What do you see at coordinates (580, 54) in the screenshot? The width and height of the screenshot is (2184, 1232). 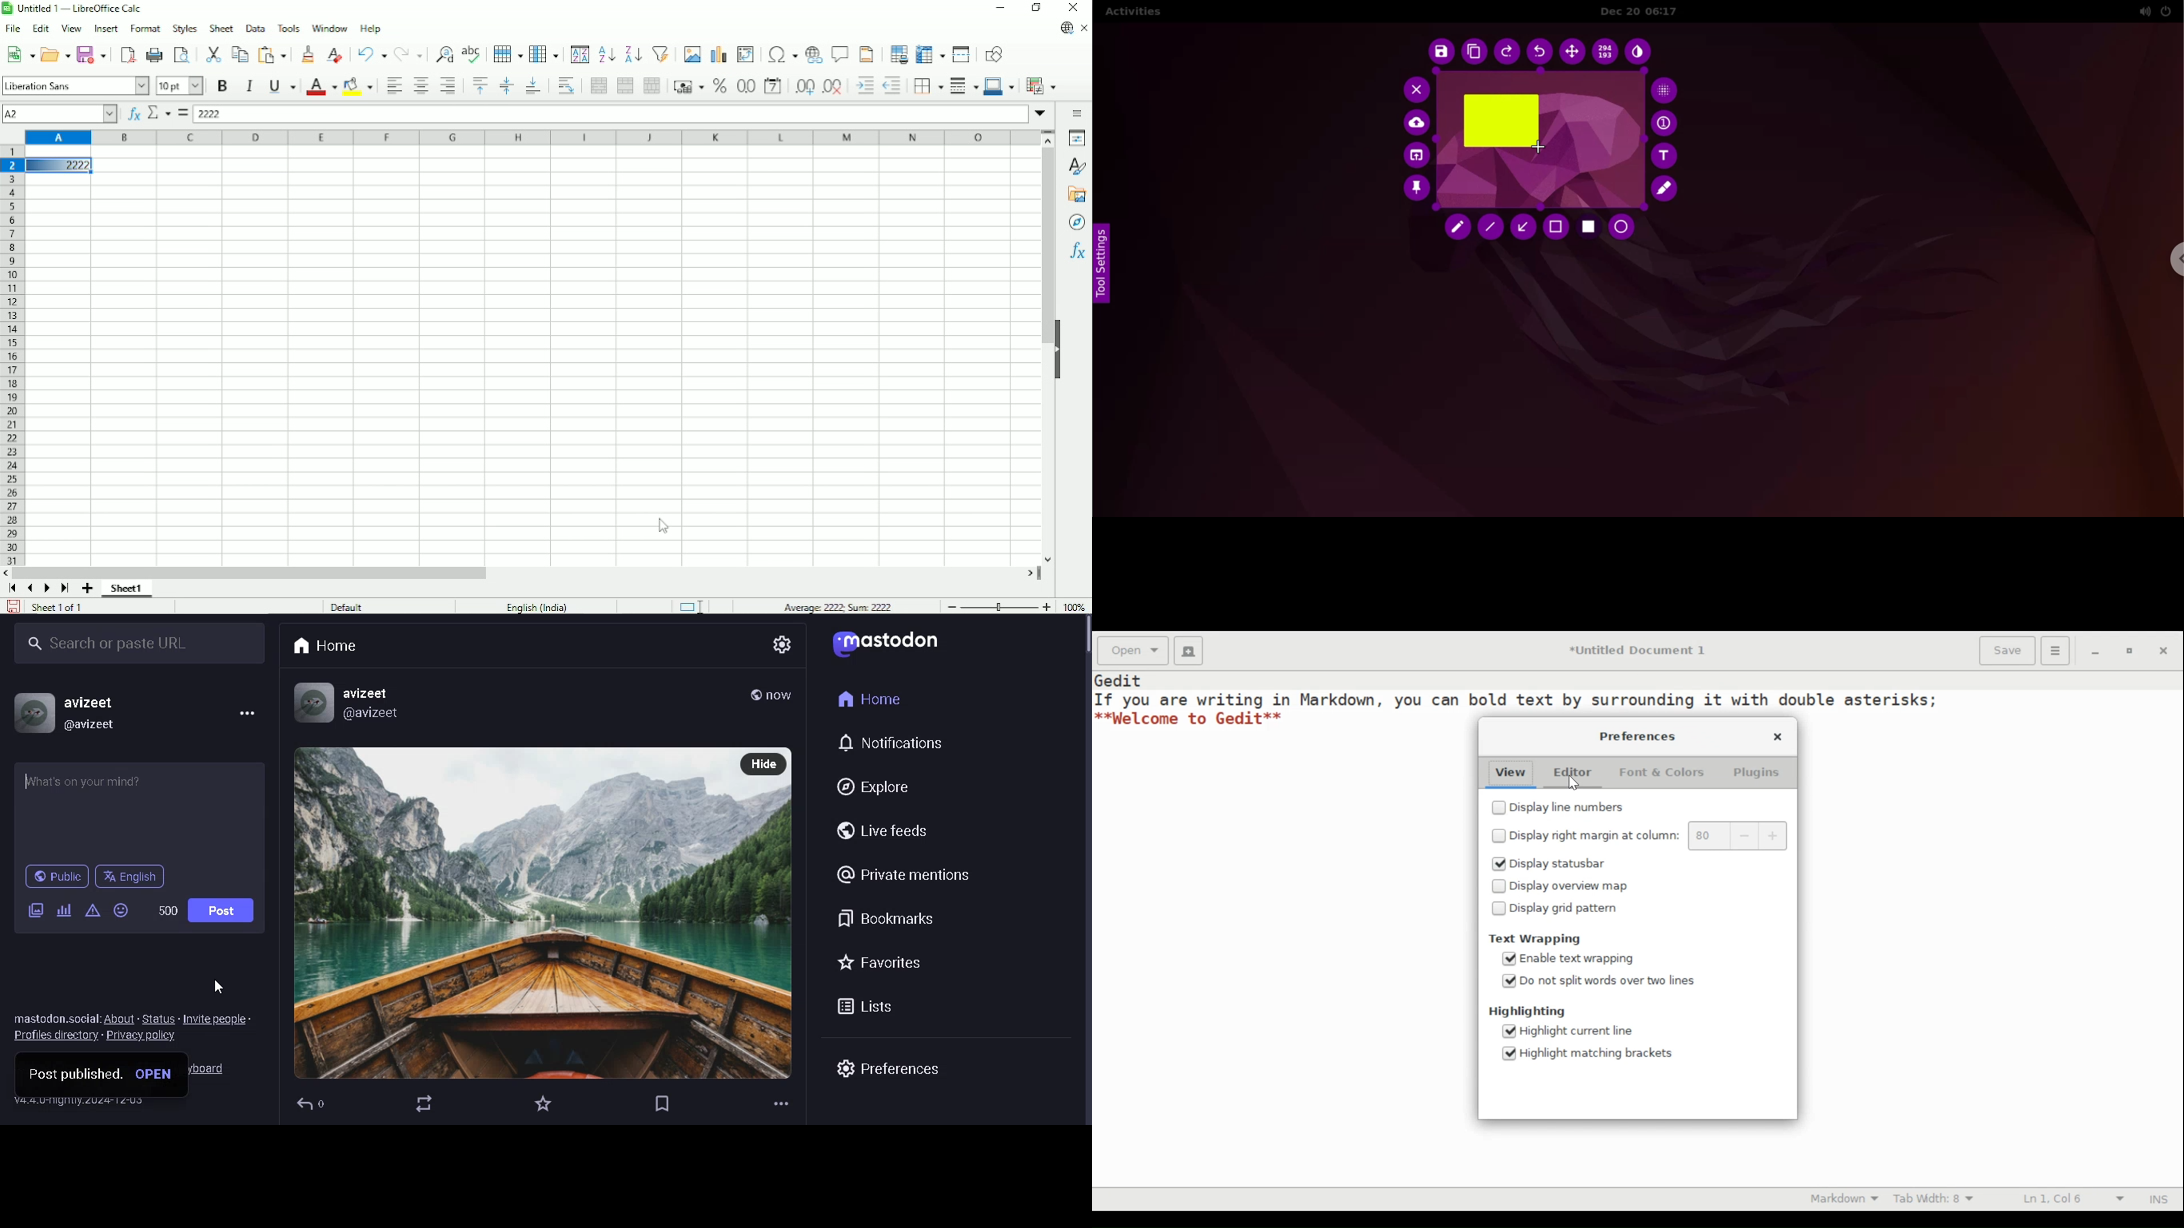 I see `Sort` at bounding box center [580, 54].